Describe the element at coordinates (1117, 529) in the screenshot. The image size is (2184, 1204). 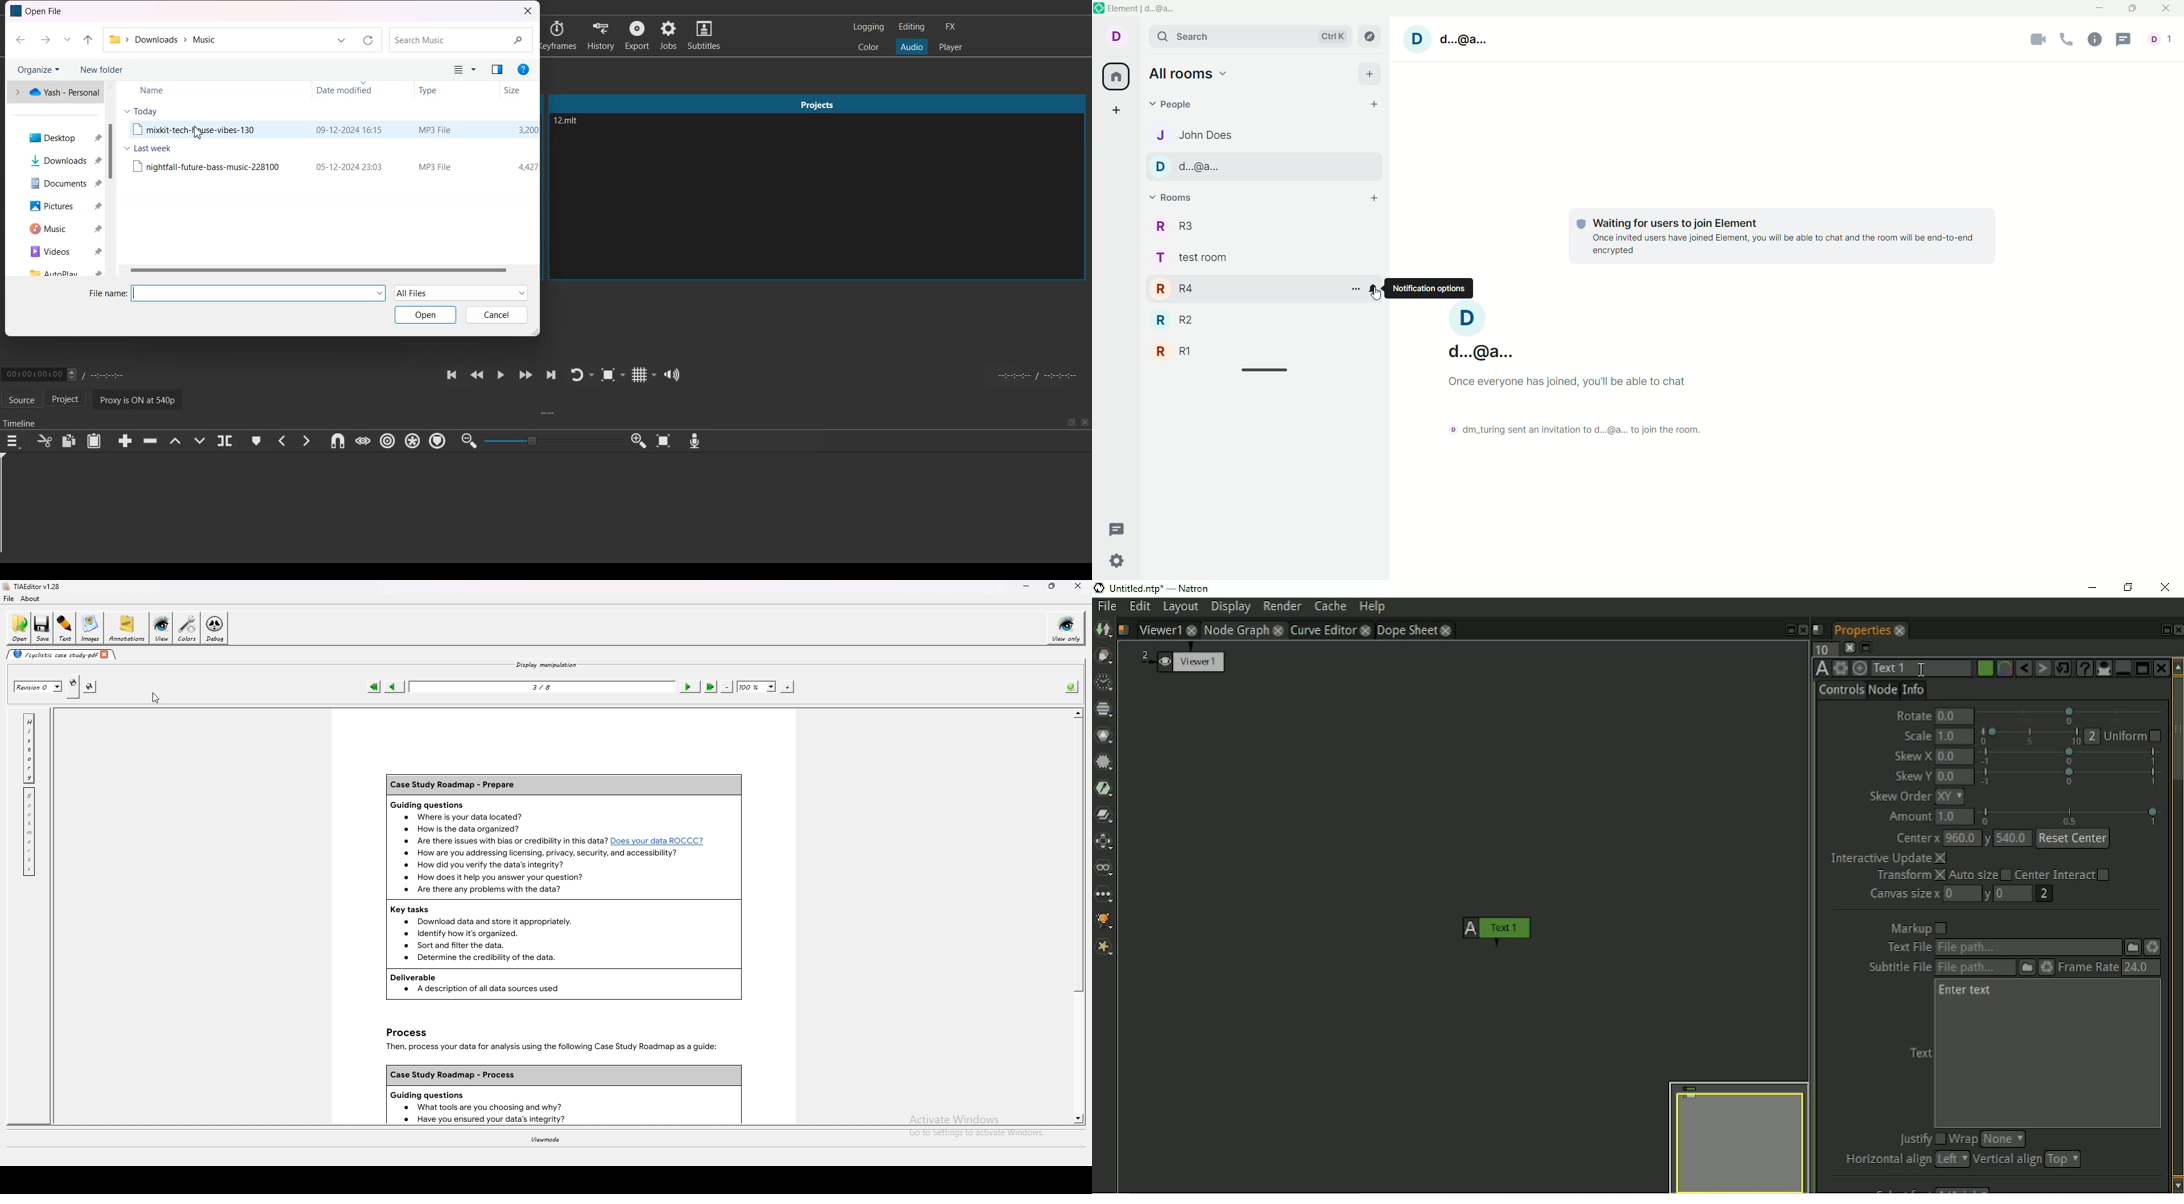
I see `thread` at that location.